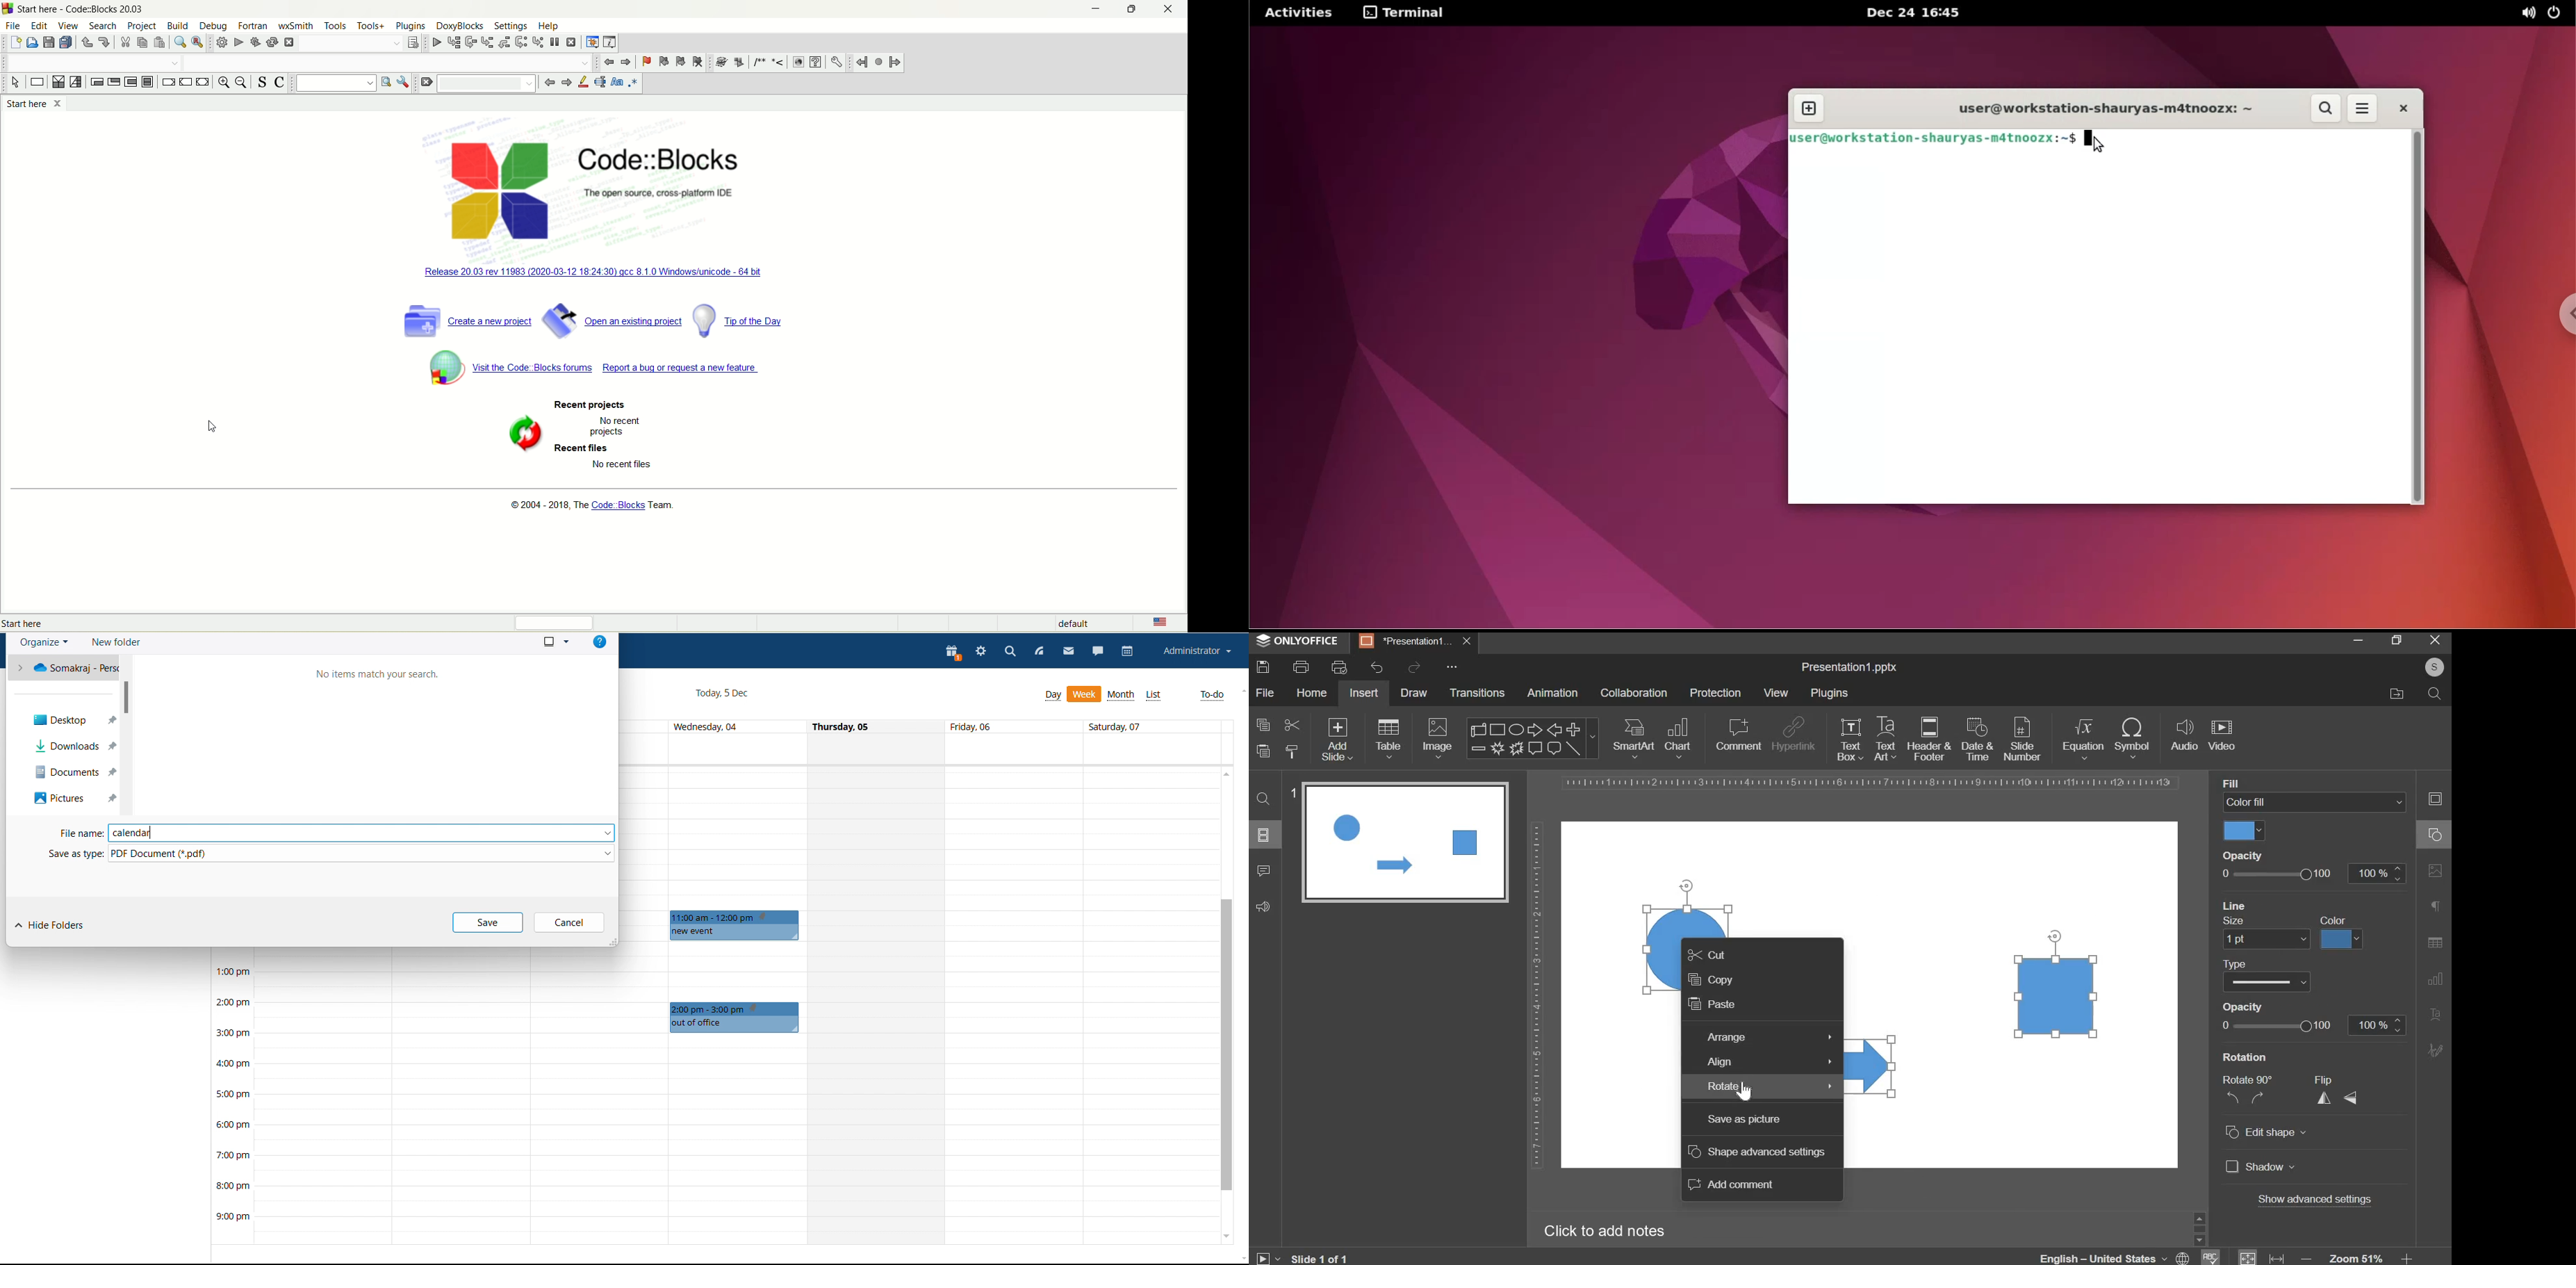  What do you see at coordinates (63, 667) in the screenshot?
I see `quick access folders` at bounding box center [63, 667].